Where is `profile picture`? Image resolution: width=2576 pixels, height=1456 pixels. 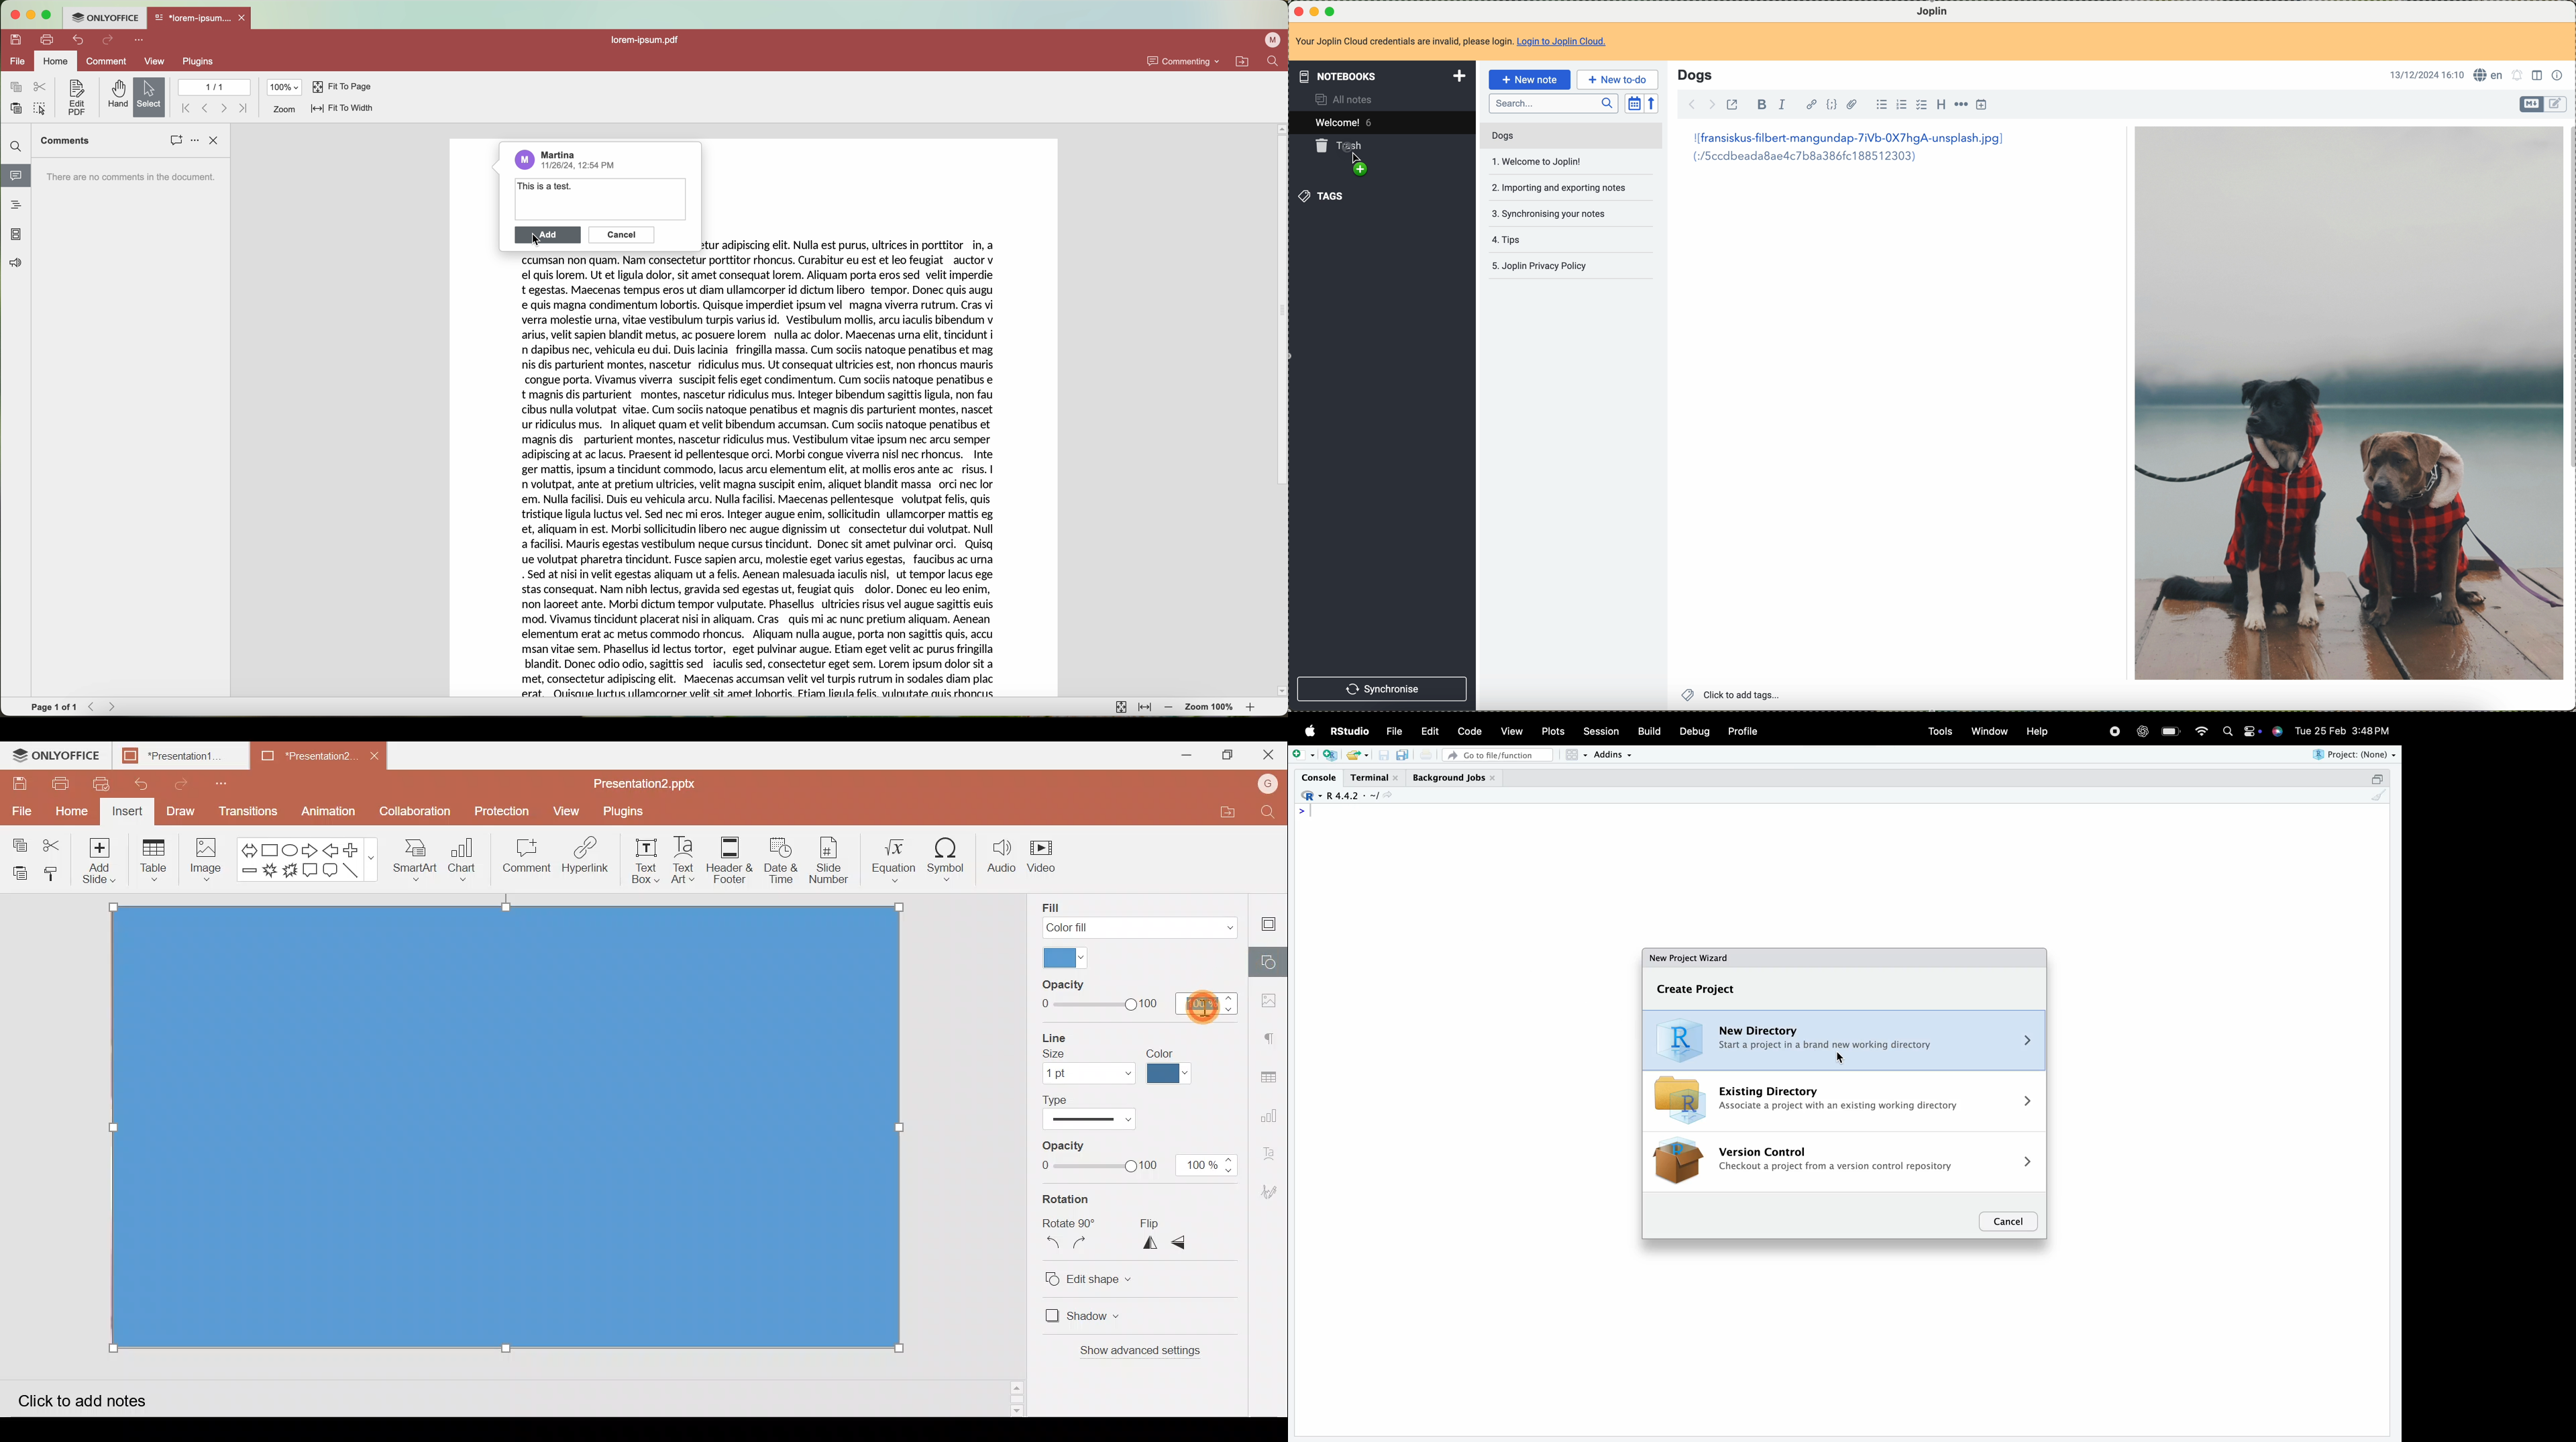 profile picture is located at coordinates (524, 160).